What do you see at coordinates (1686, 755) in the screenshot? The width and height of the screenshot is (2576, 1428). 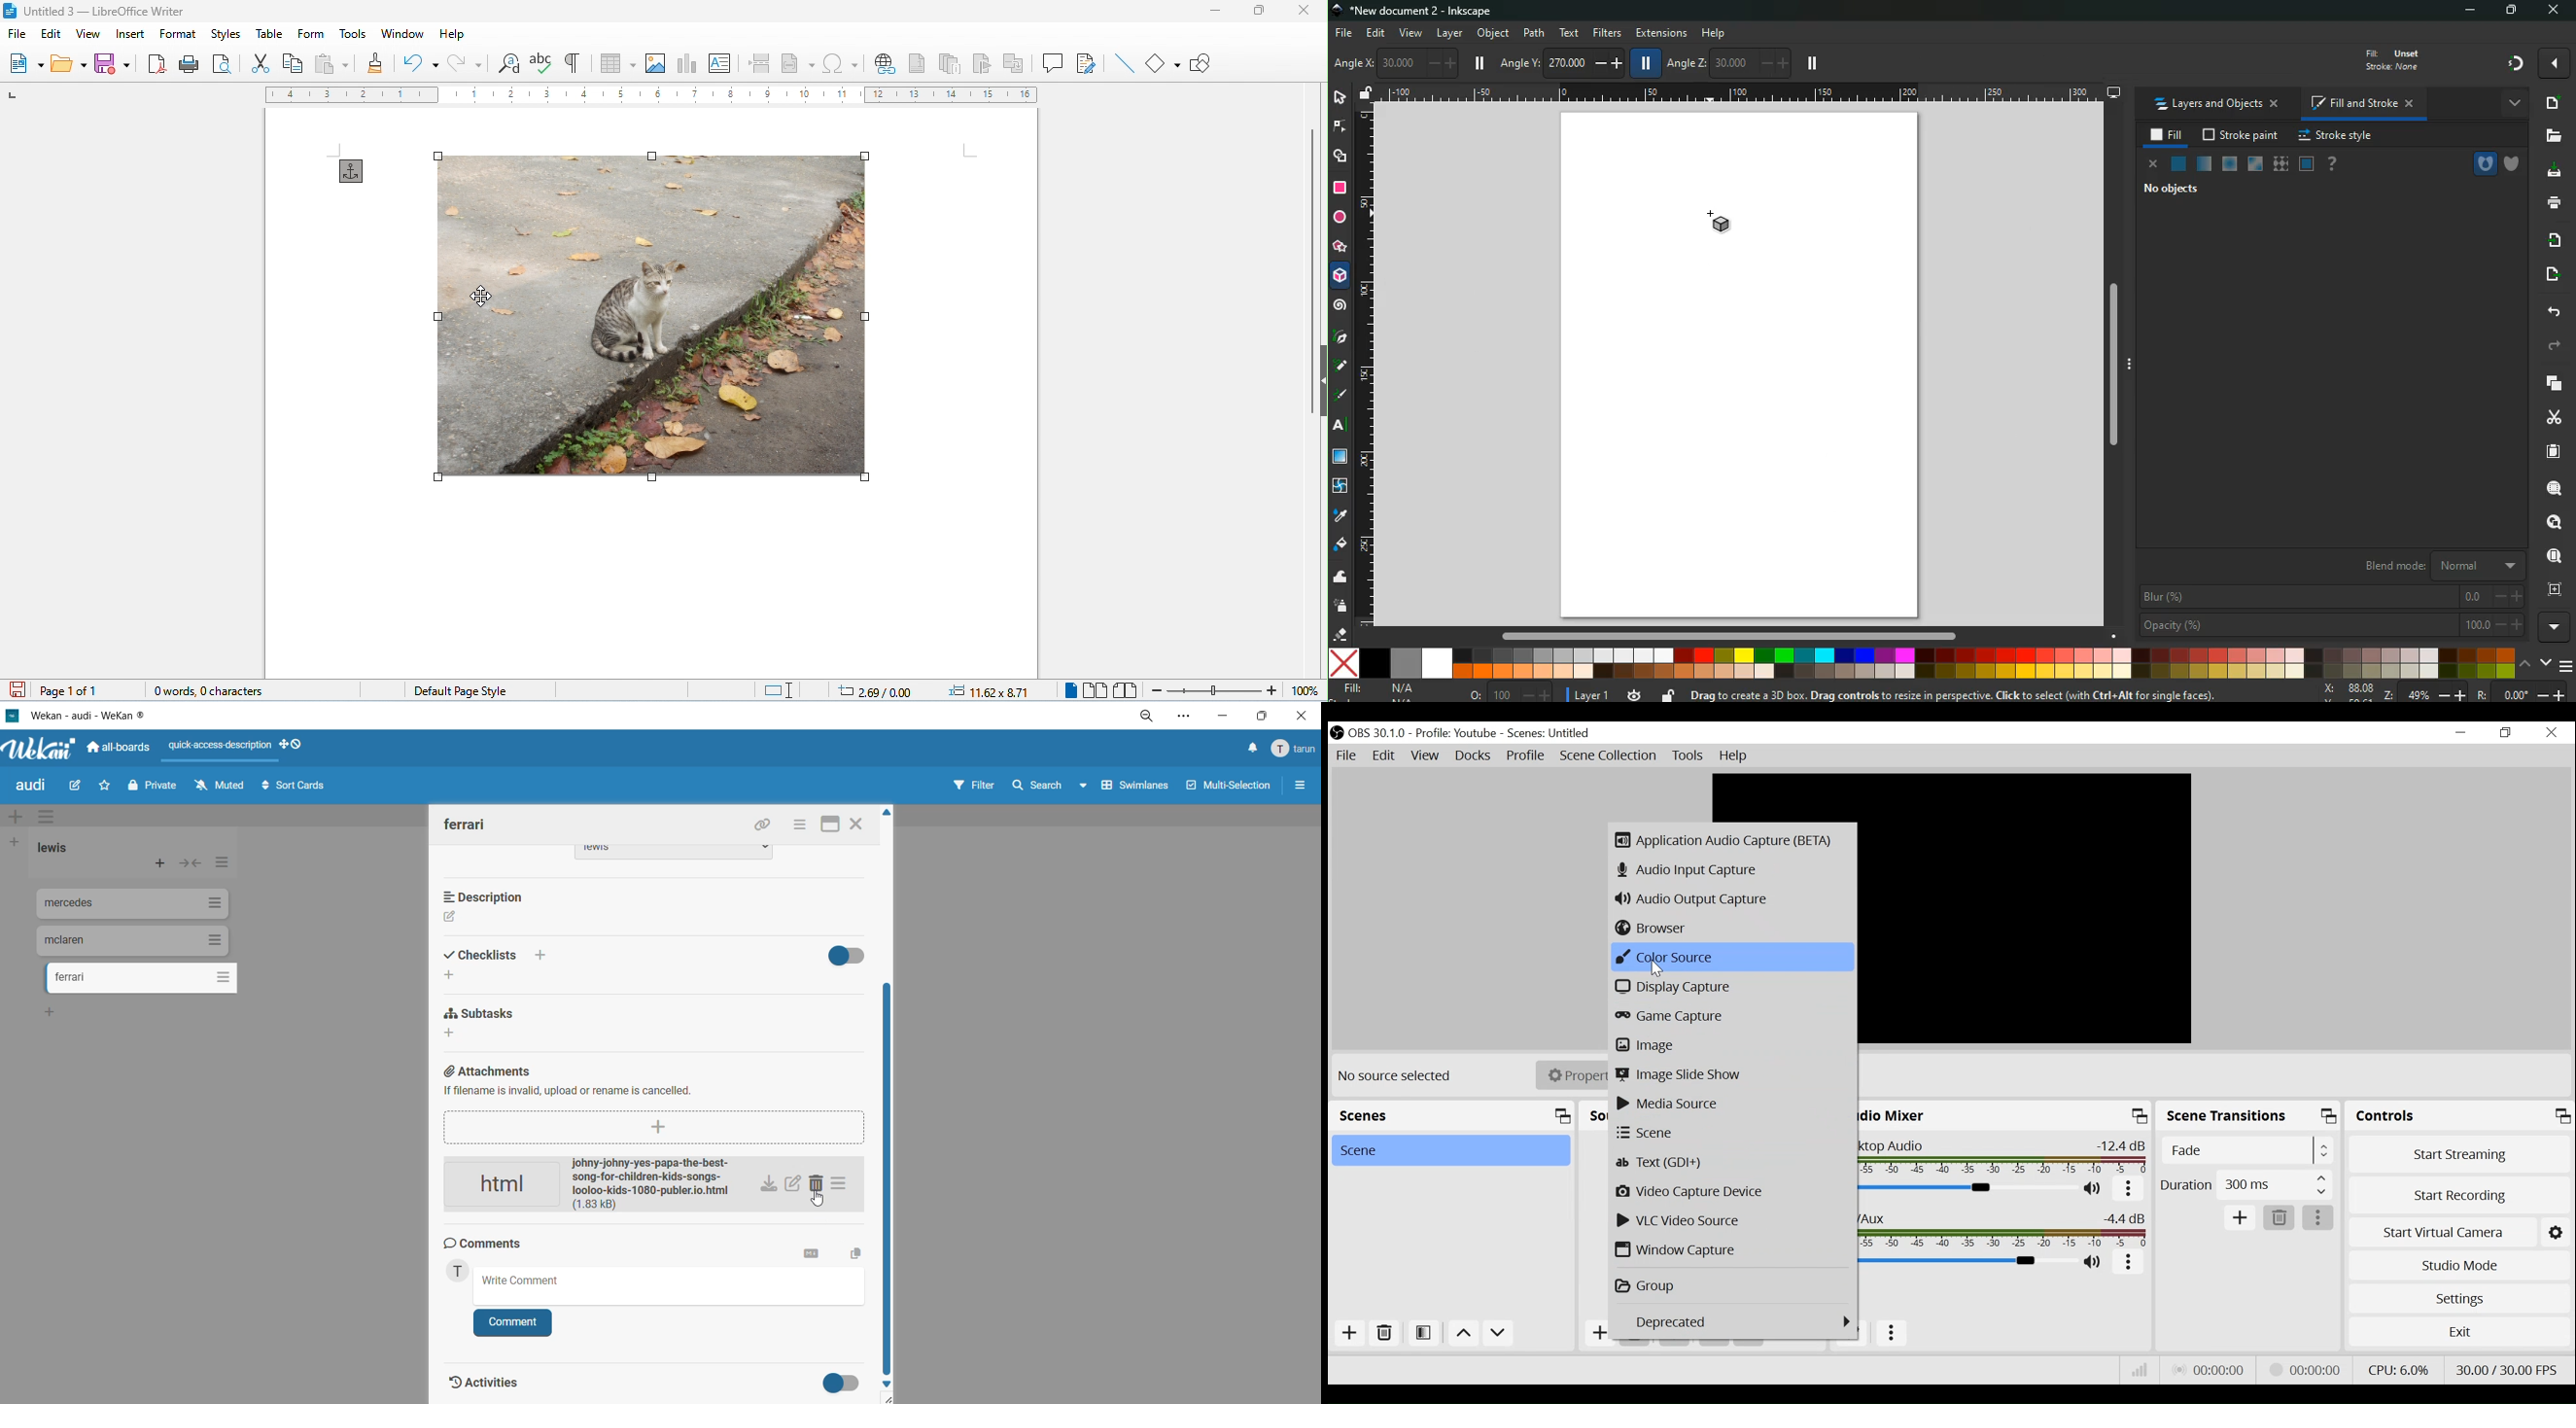 I see `Tools` at bounding box center [1686, 755].